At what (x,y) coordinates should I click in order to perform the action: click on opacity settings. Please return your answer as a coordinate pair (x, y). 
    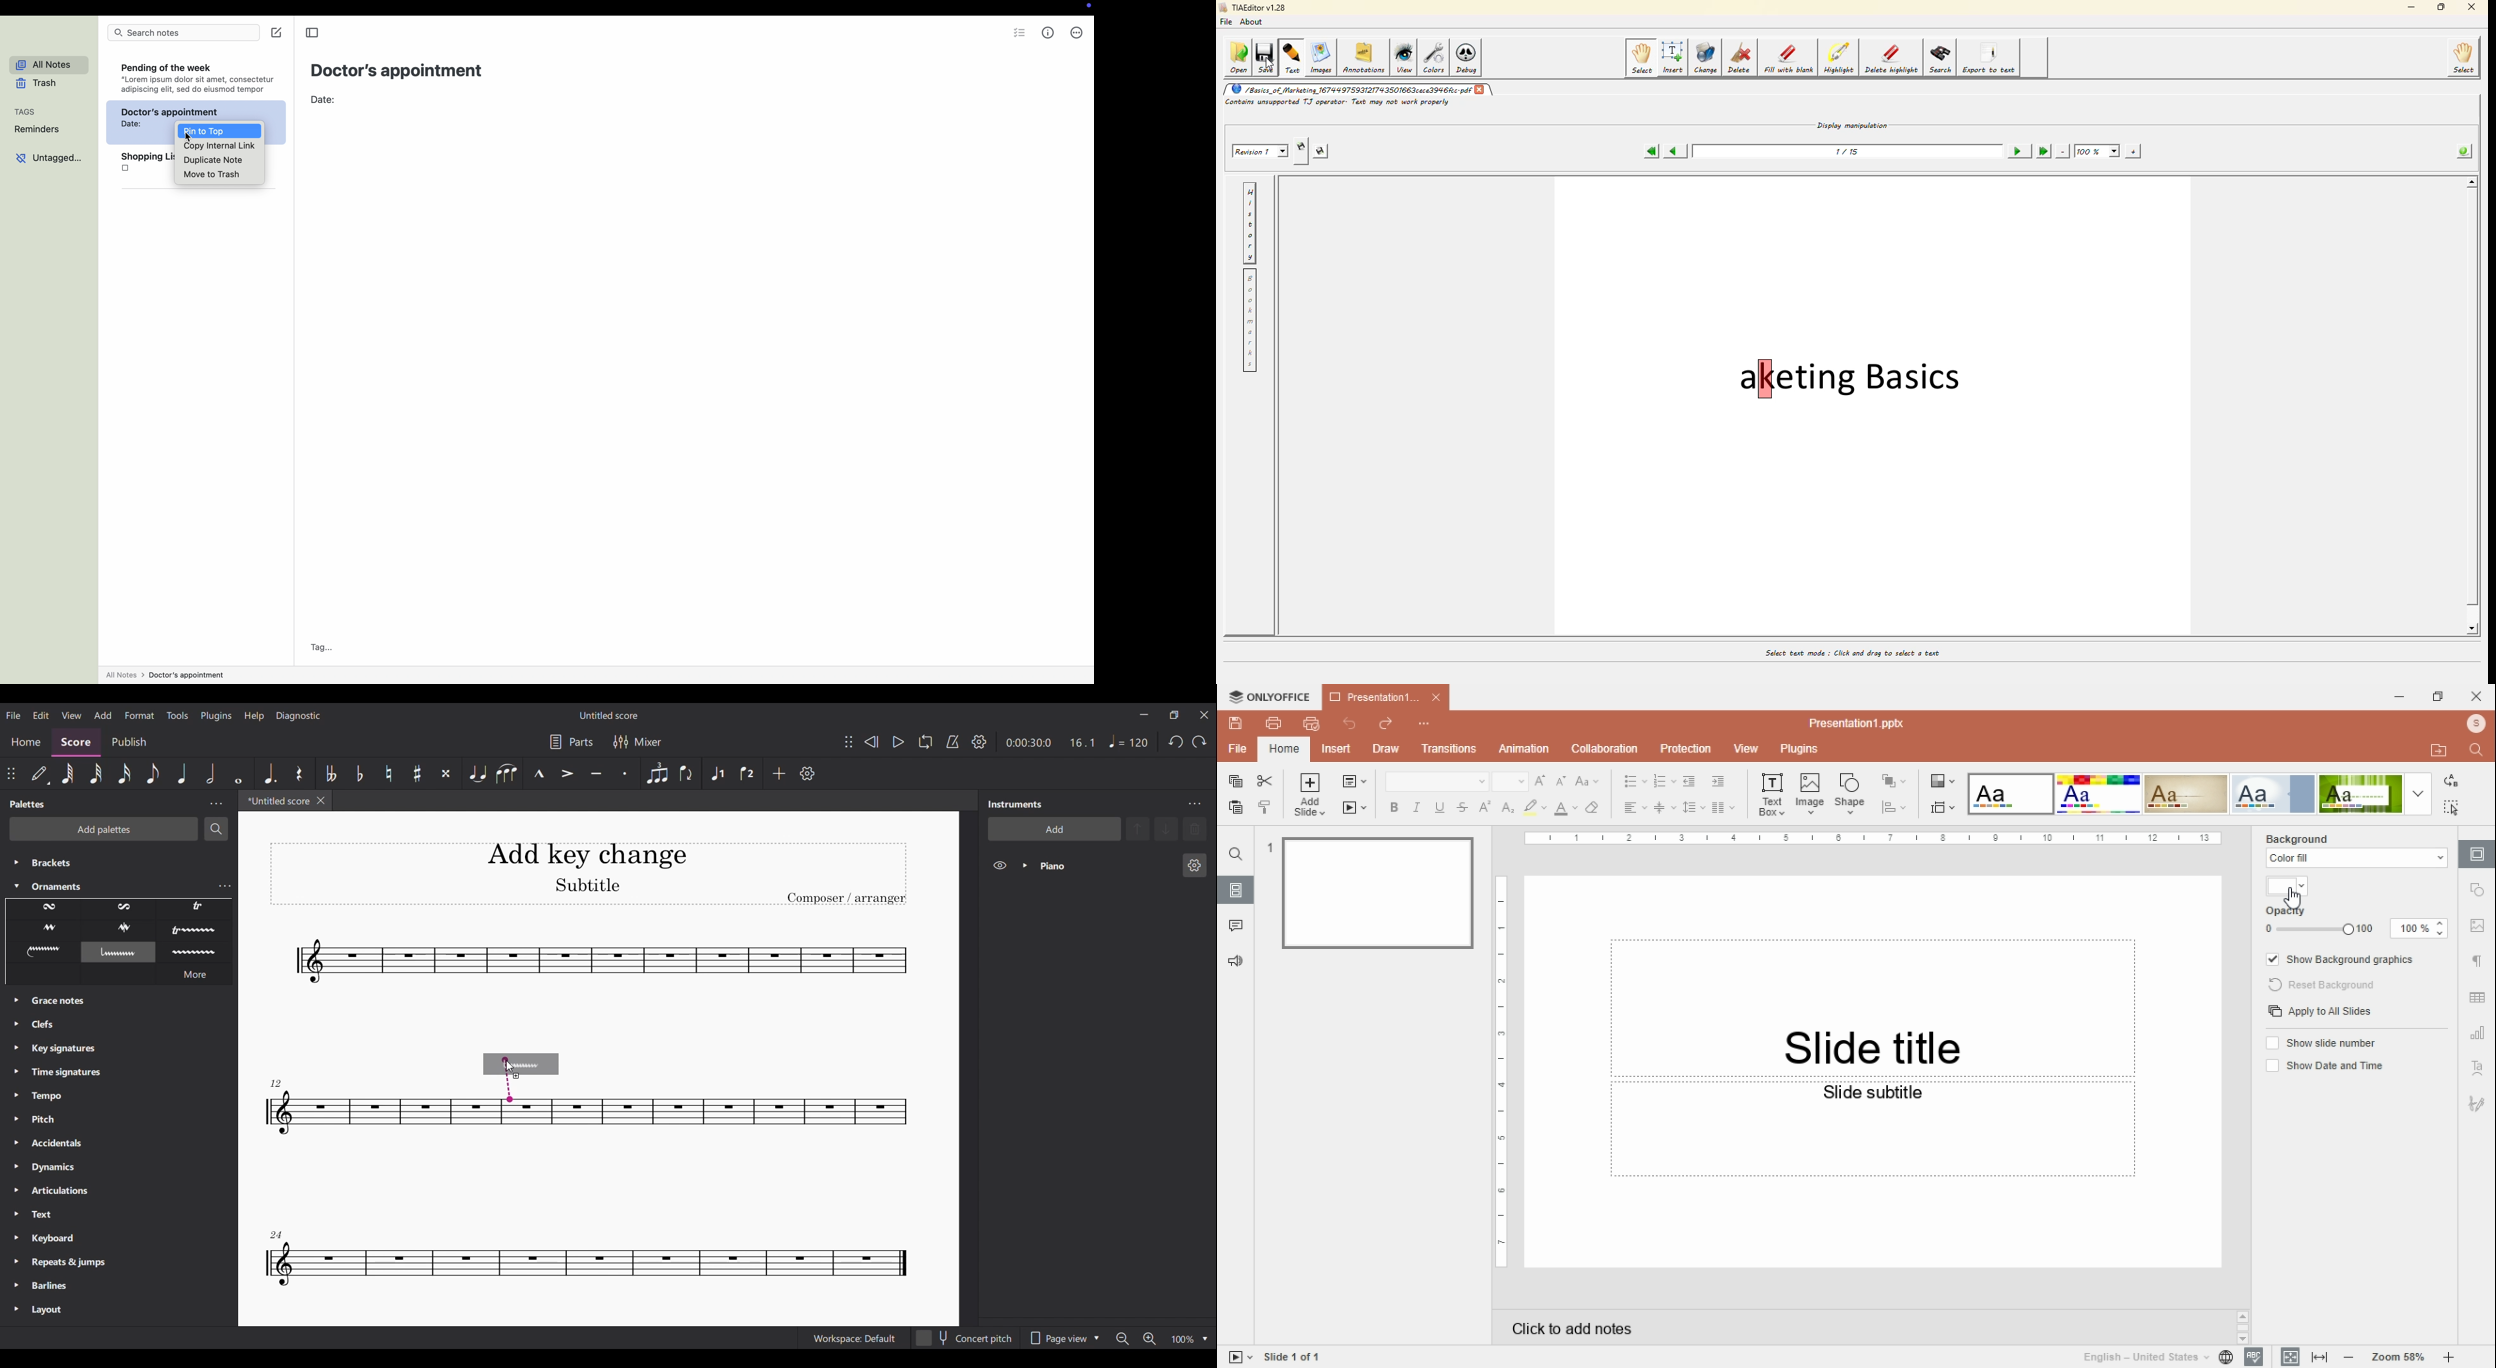
    Looking at the image, I should click on (2353, 922).